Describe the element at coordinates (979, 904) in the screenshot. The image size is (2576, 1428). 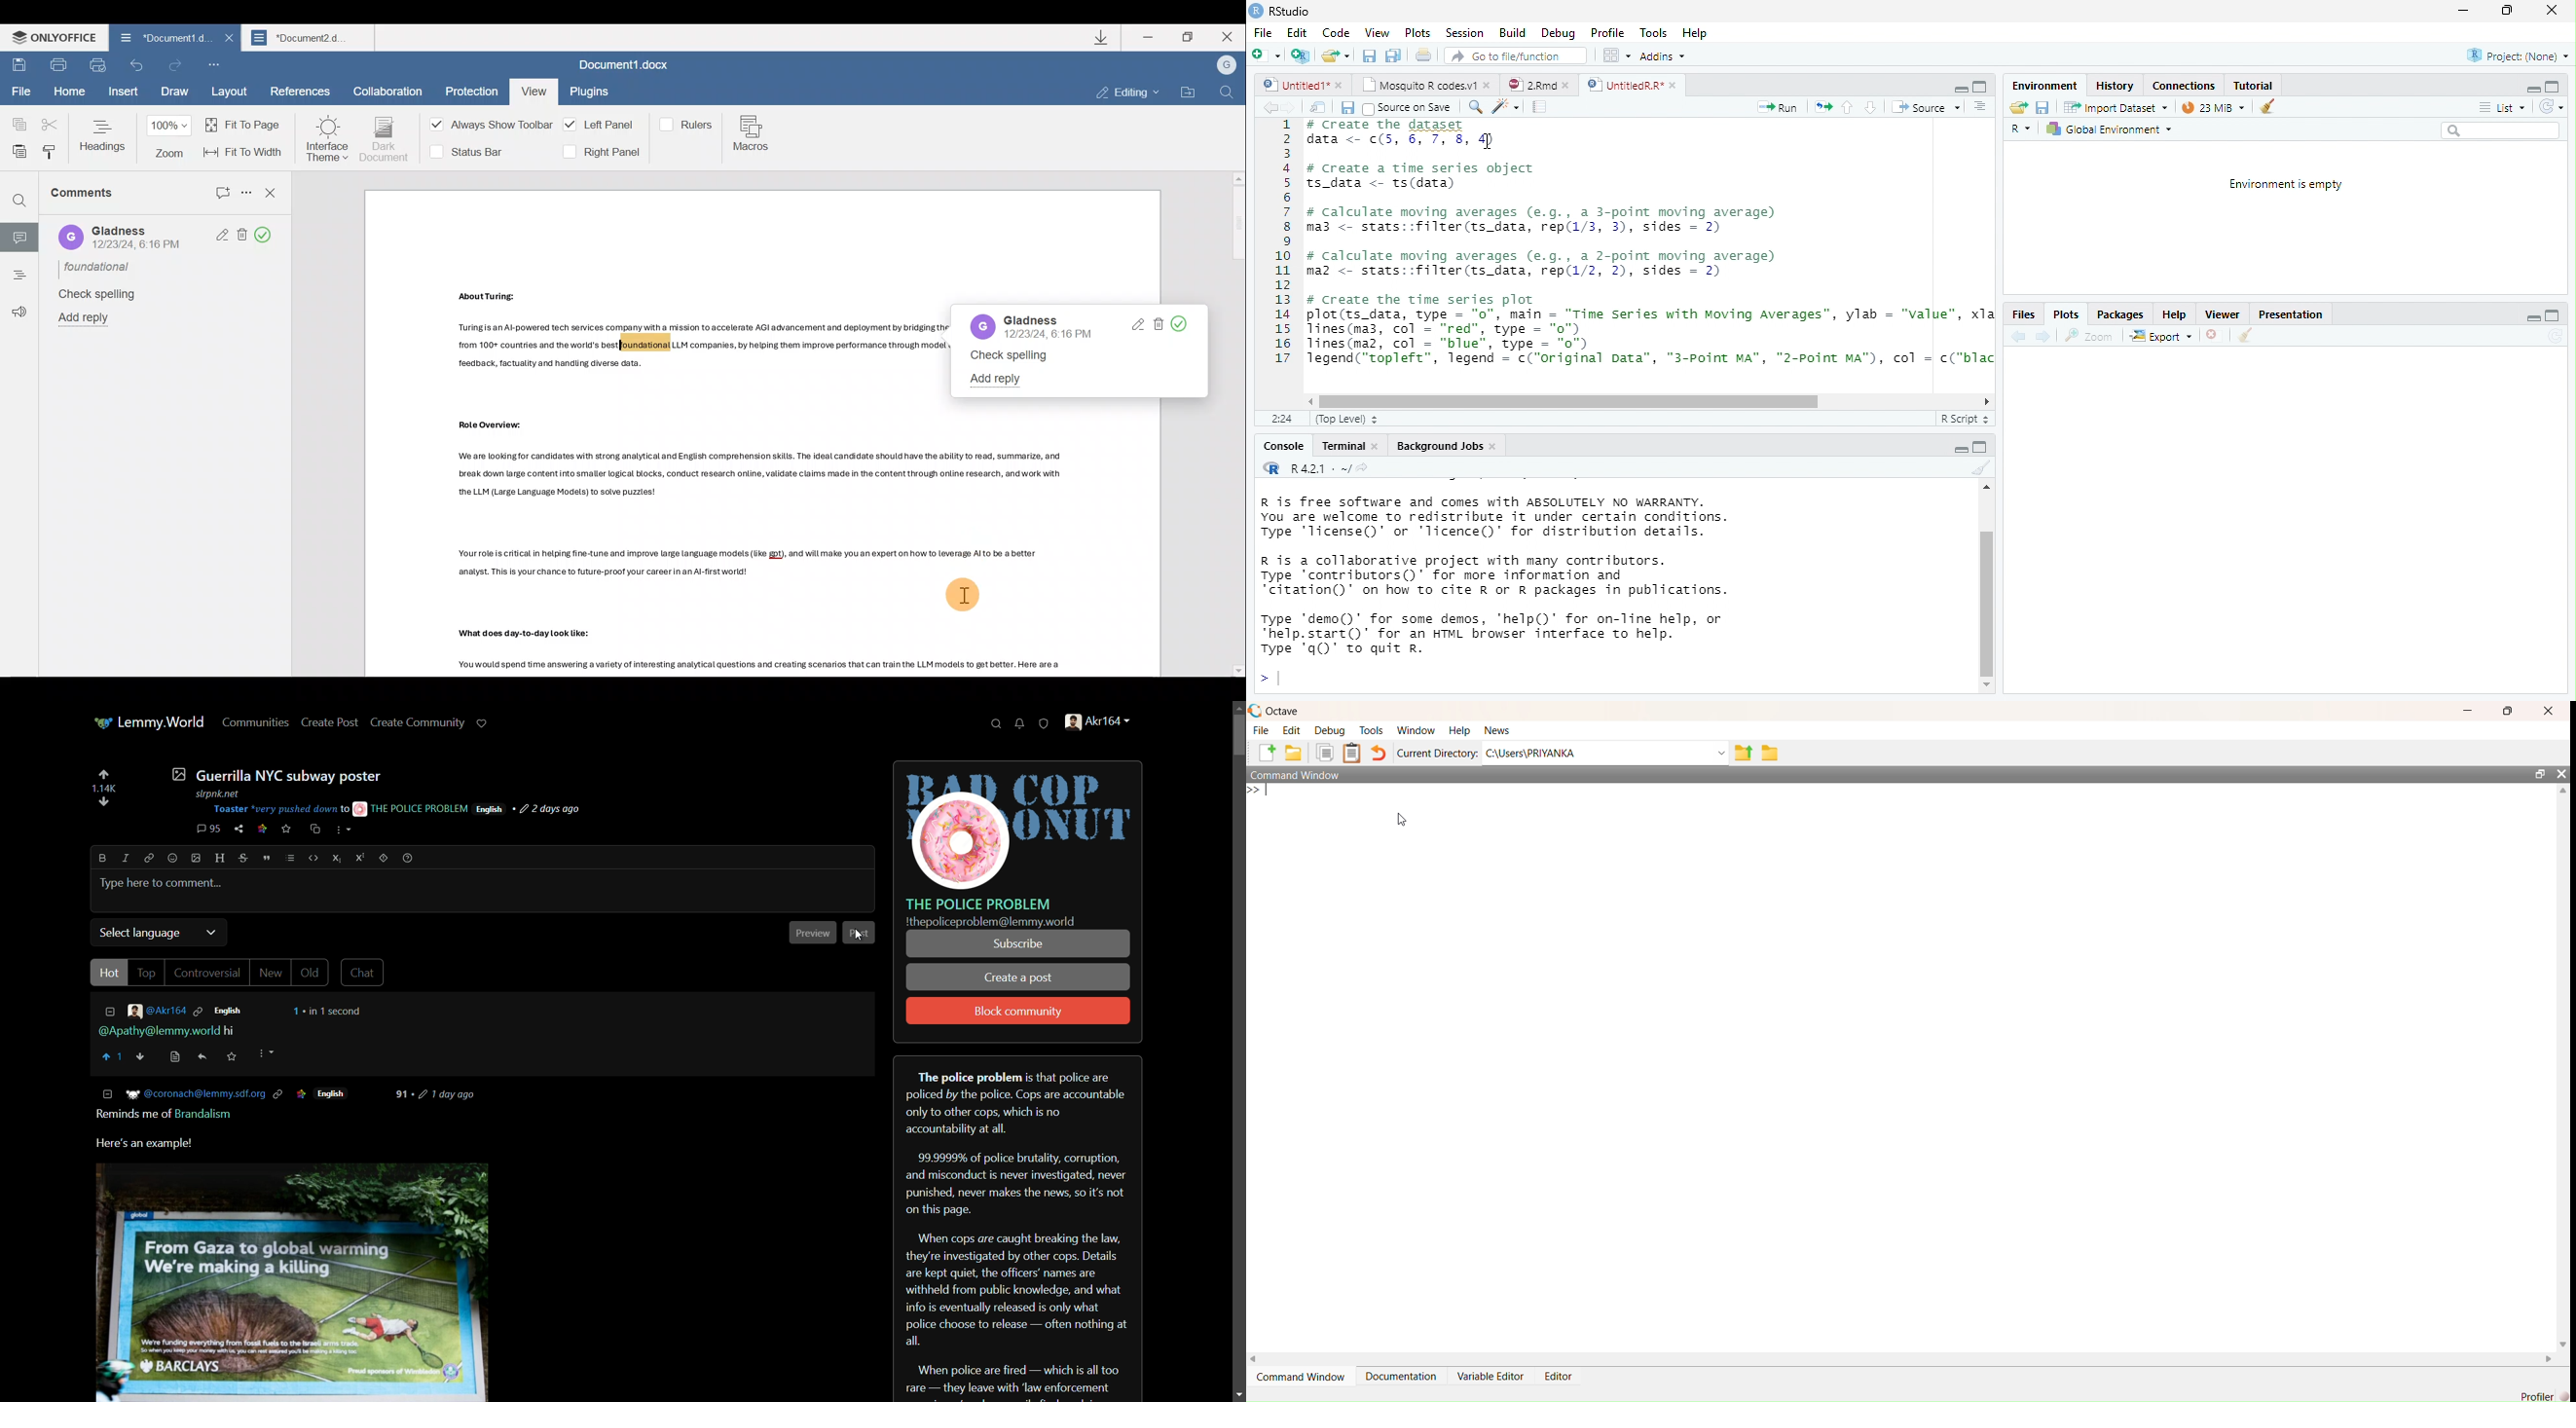
I see `server name` at that location.